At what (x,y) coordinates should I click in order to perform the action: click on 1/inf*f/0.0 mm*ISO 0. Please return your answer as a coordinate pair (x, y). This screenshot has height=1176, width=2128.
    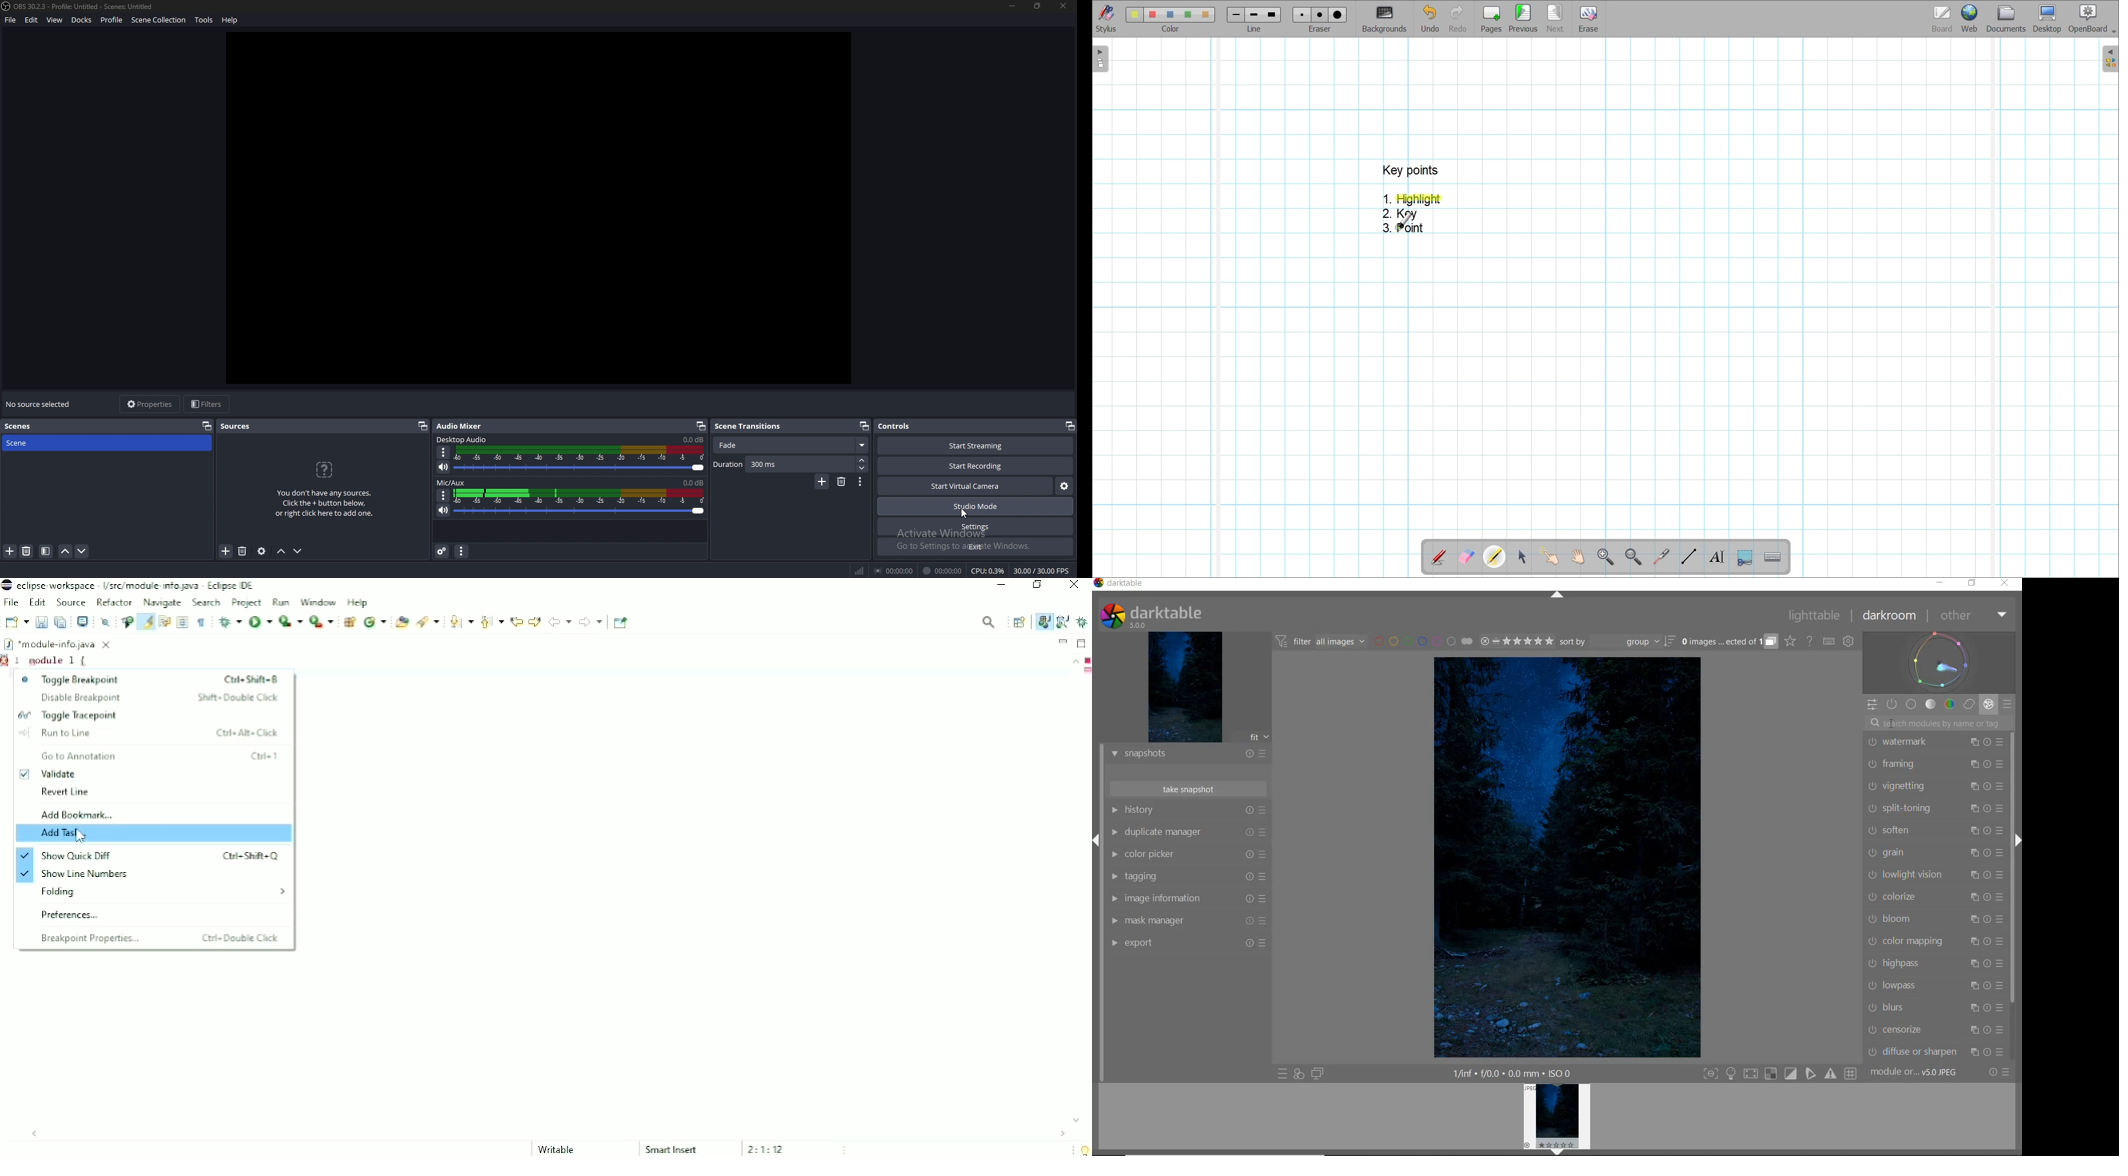
    Looking at the image, I should click on (1509, 1072).